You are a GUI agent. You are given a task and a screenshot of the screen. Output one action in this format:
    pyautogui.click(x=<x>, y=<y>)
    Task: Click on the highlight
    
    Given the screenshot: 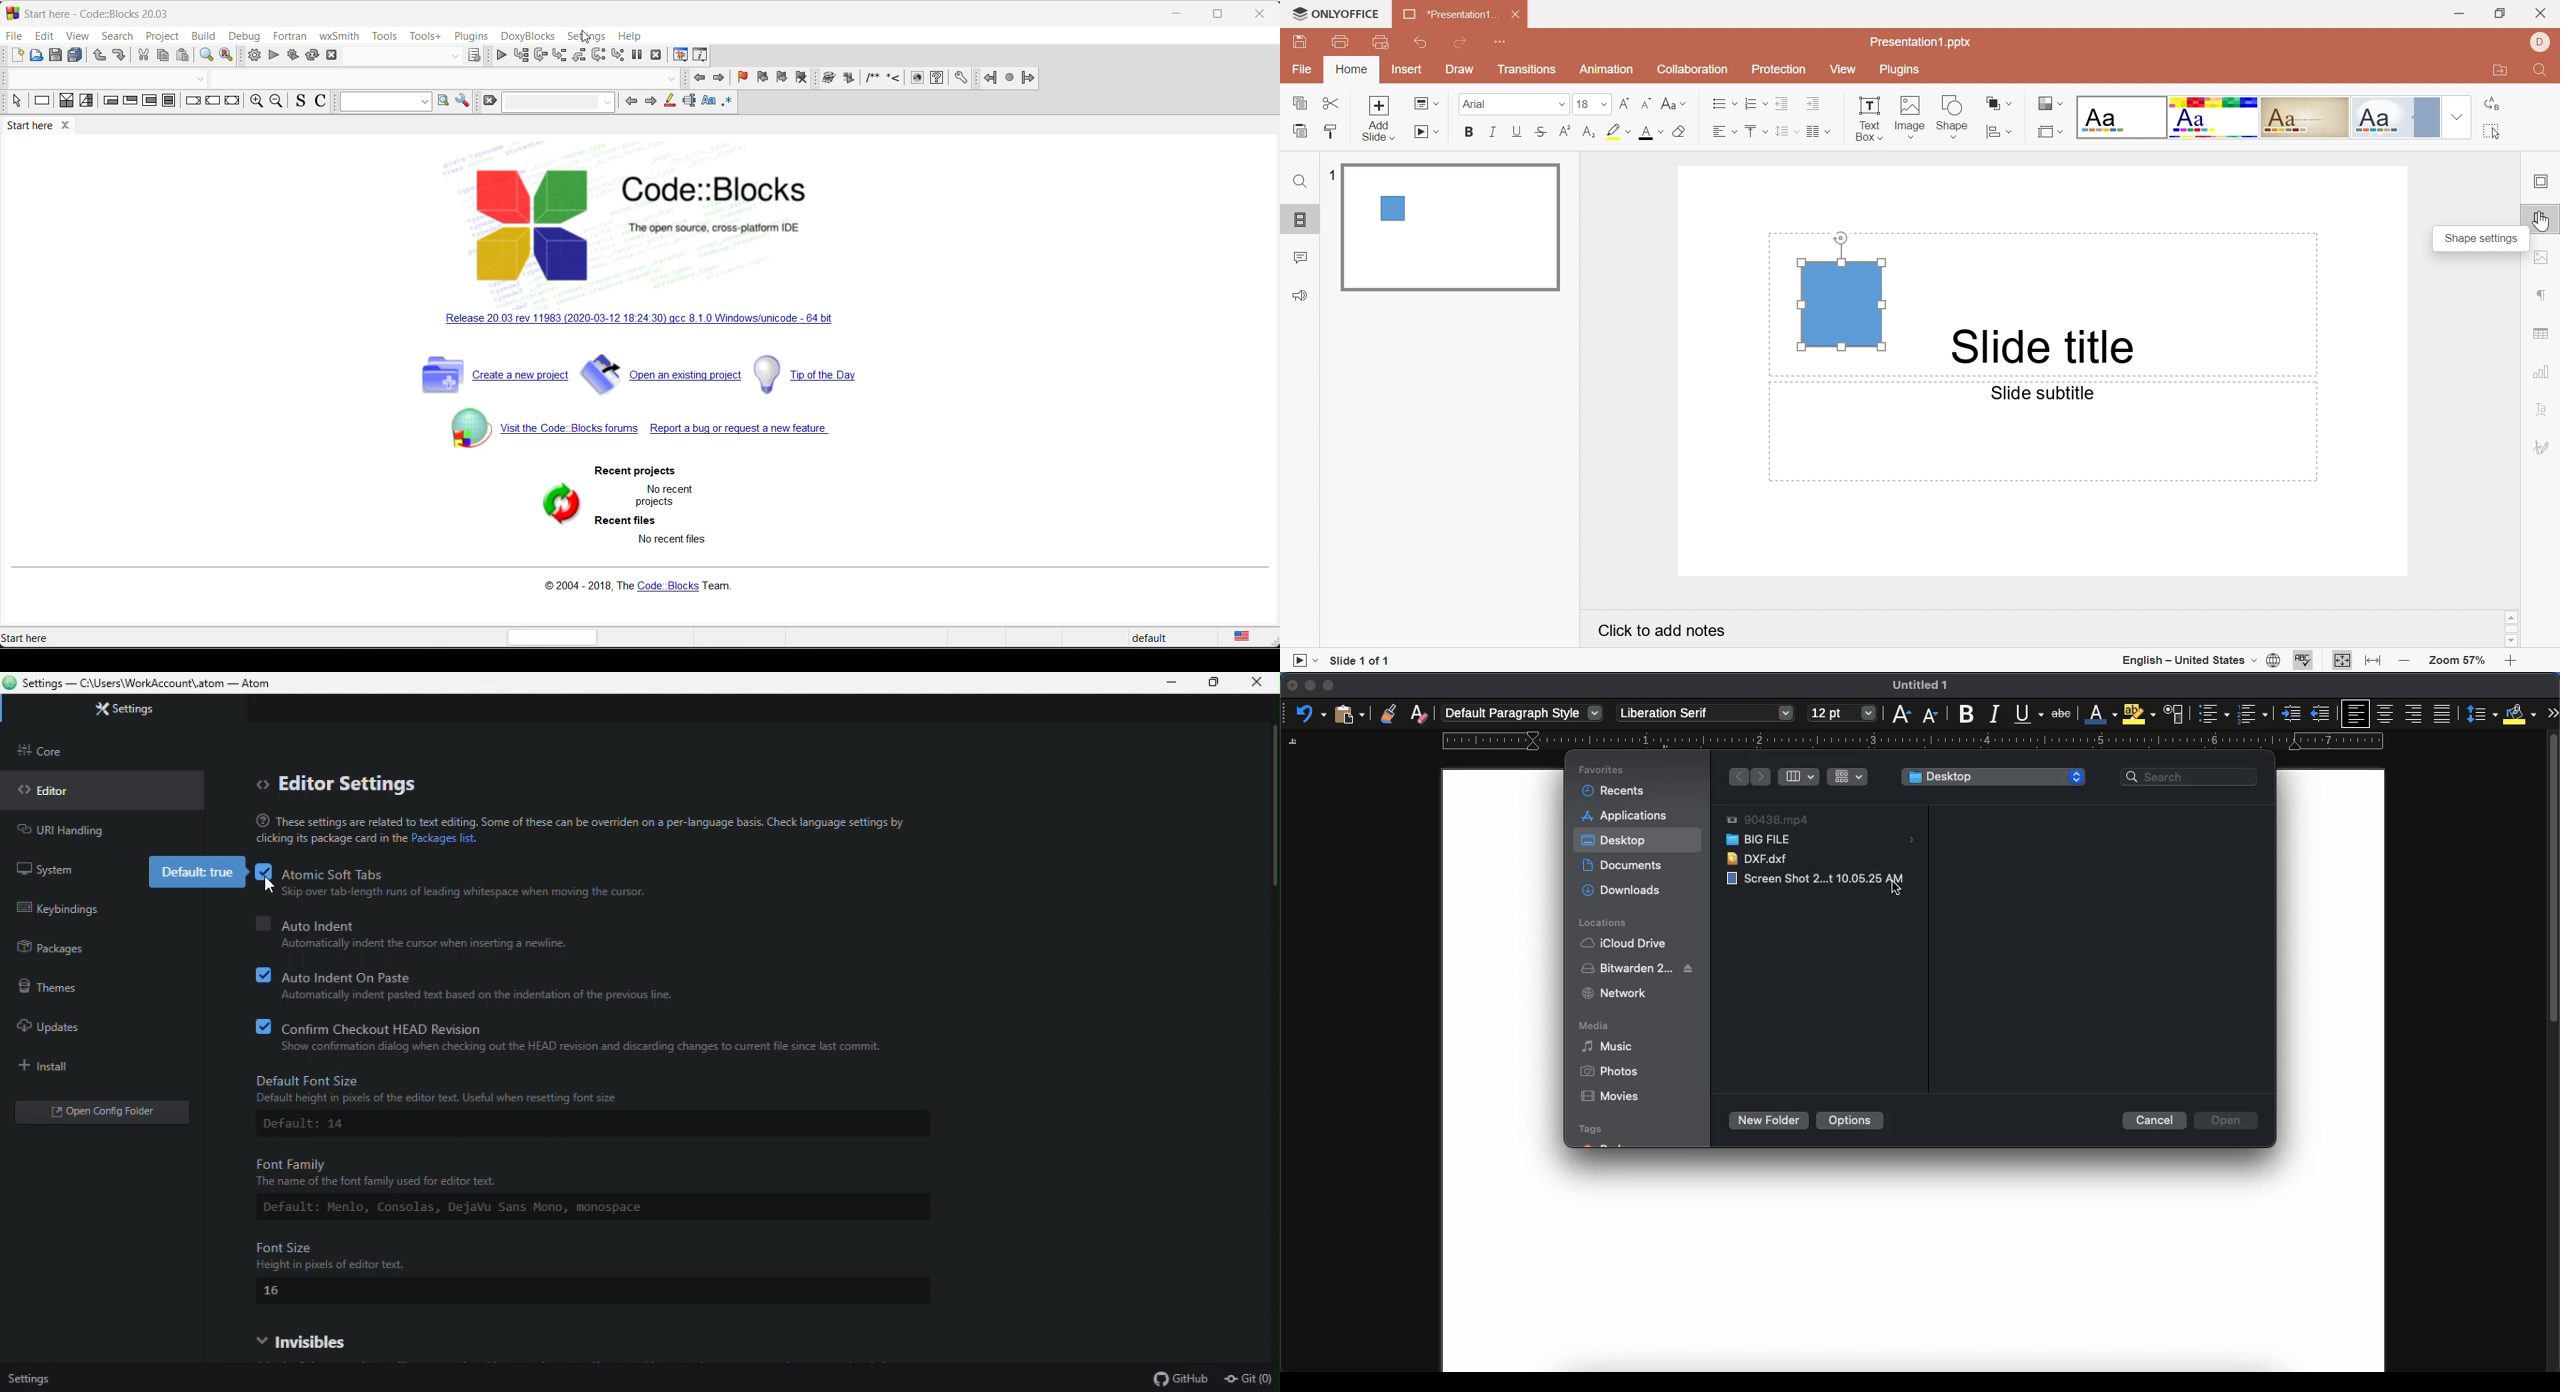 What is the action you would take?
    pyautogui.click(x=670, y=101)
    